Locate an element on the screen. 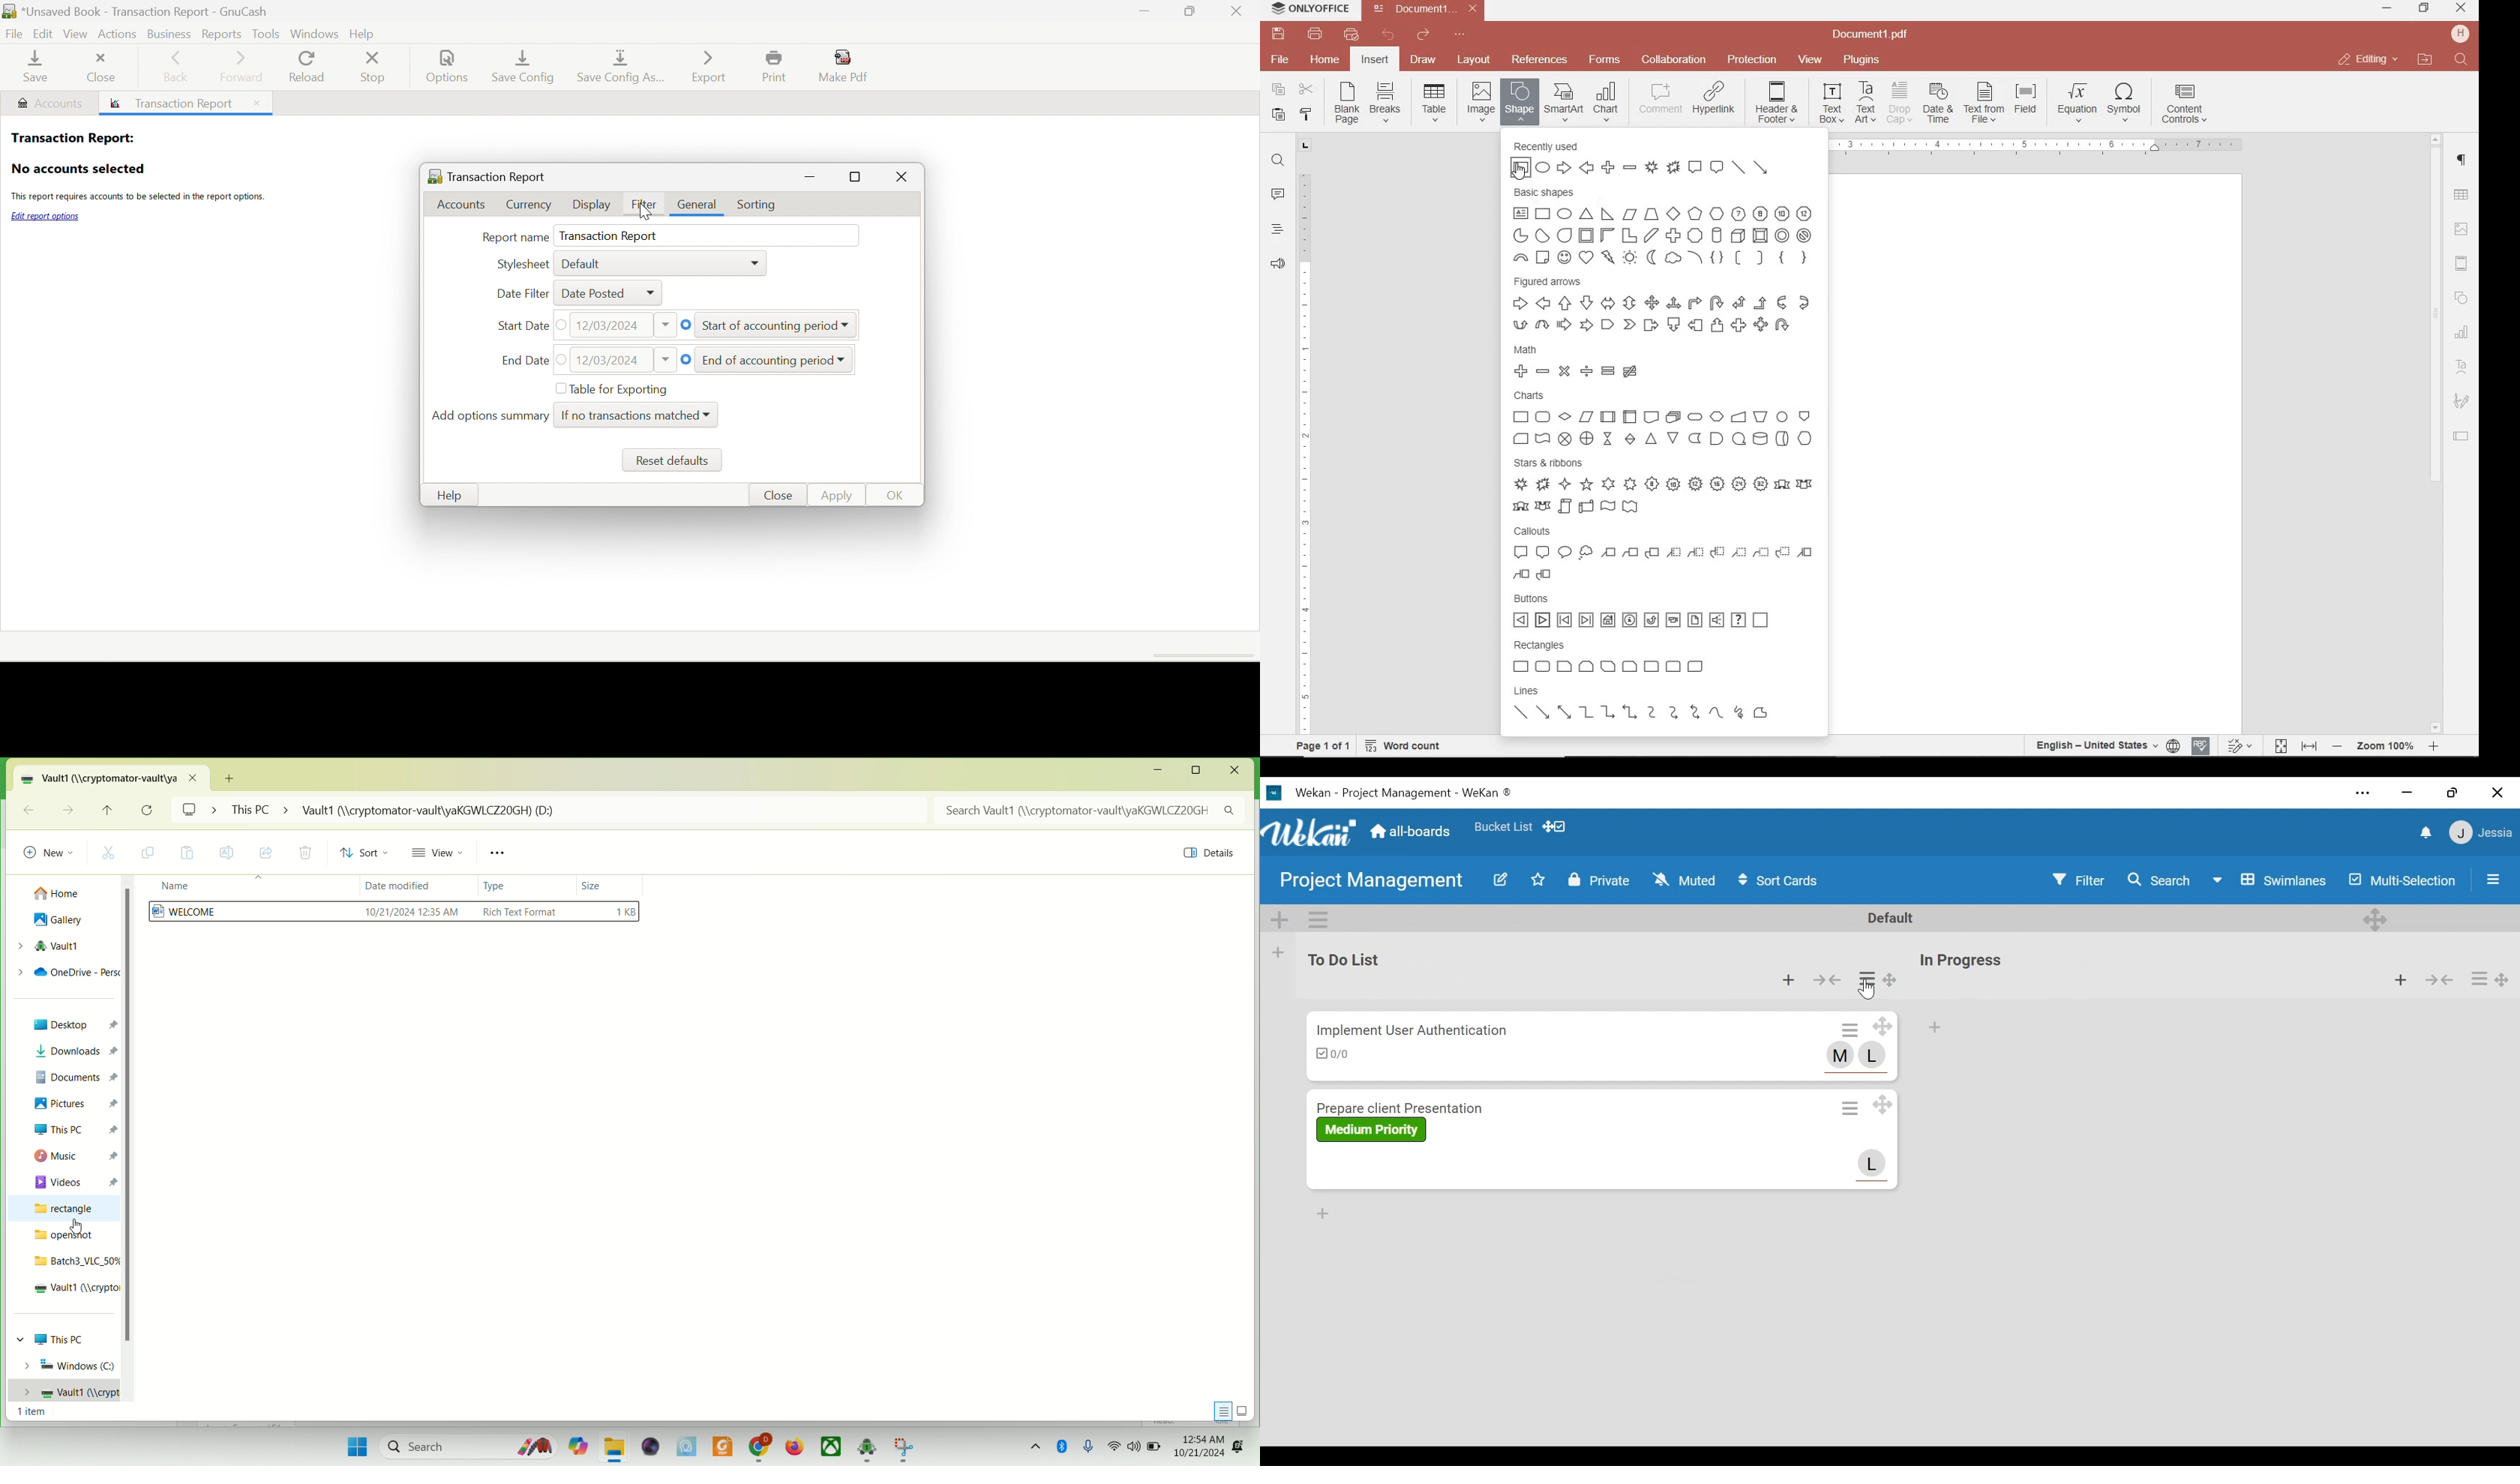  cursor is located at coordinates (77, 1226).